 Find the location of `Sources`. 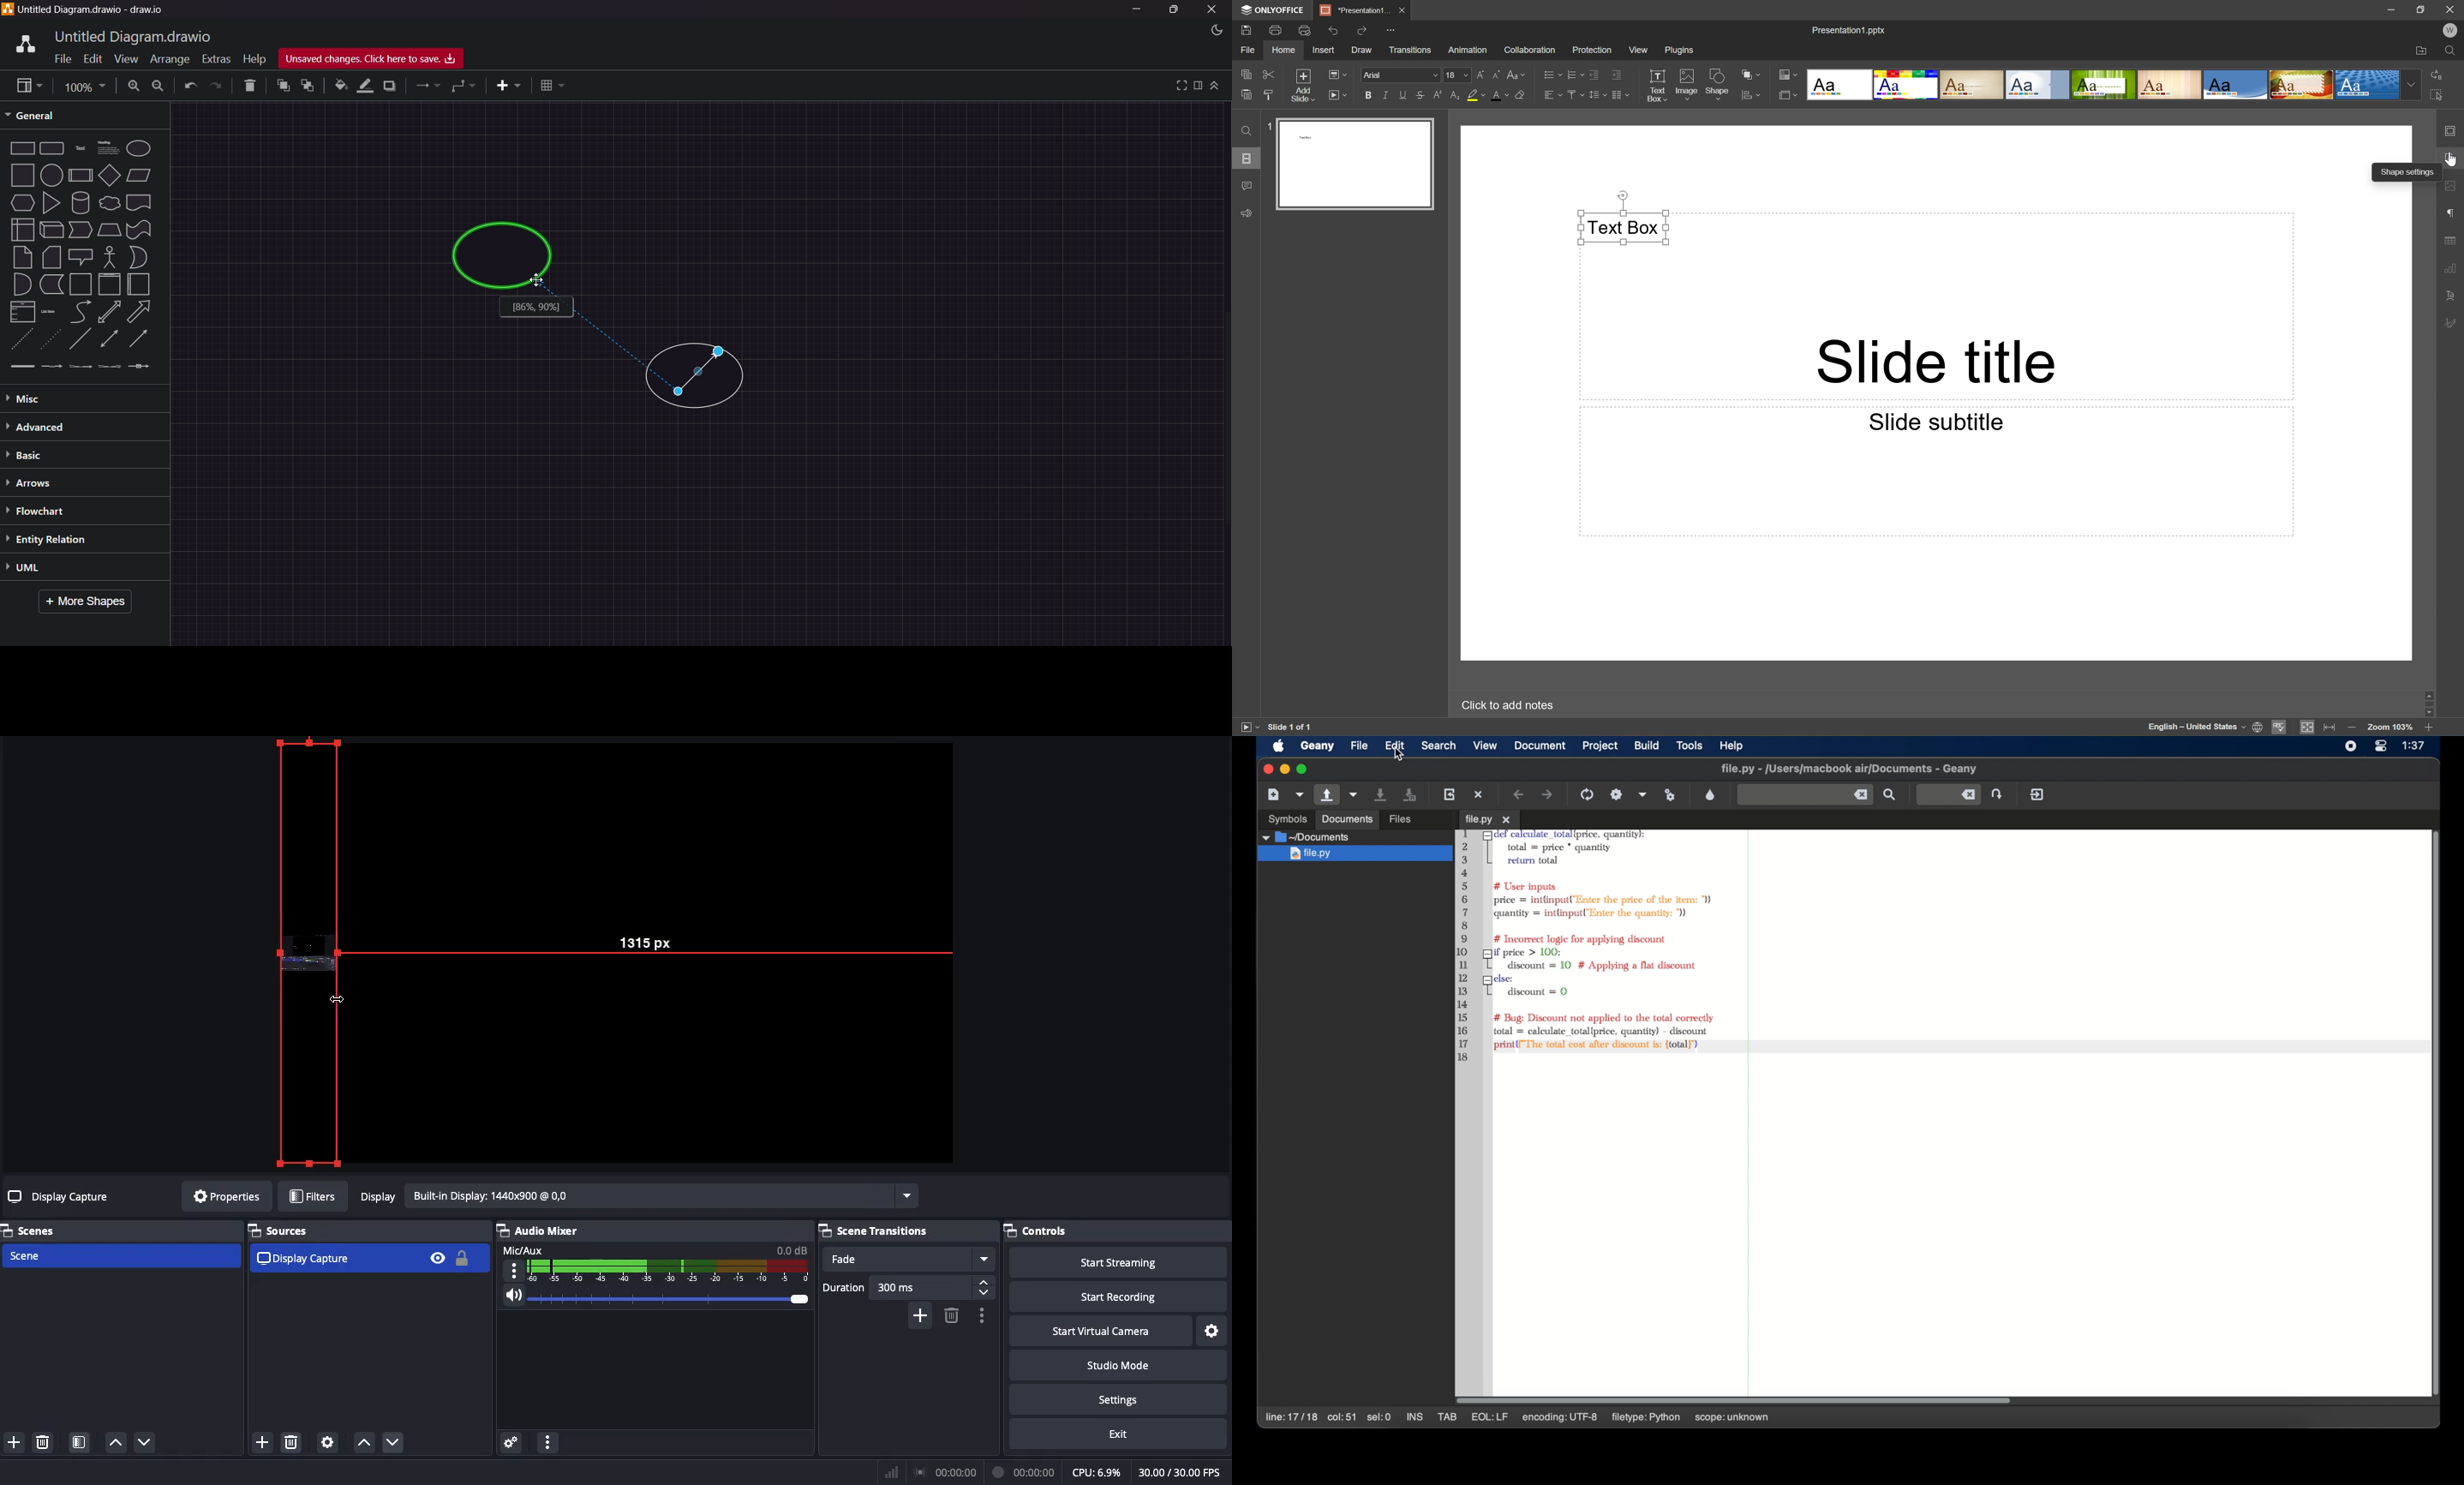

Sources is located at coordinates (284, 1231).